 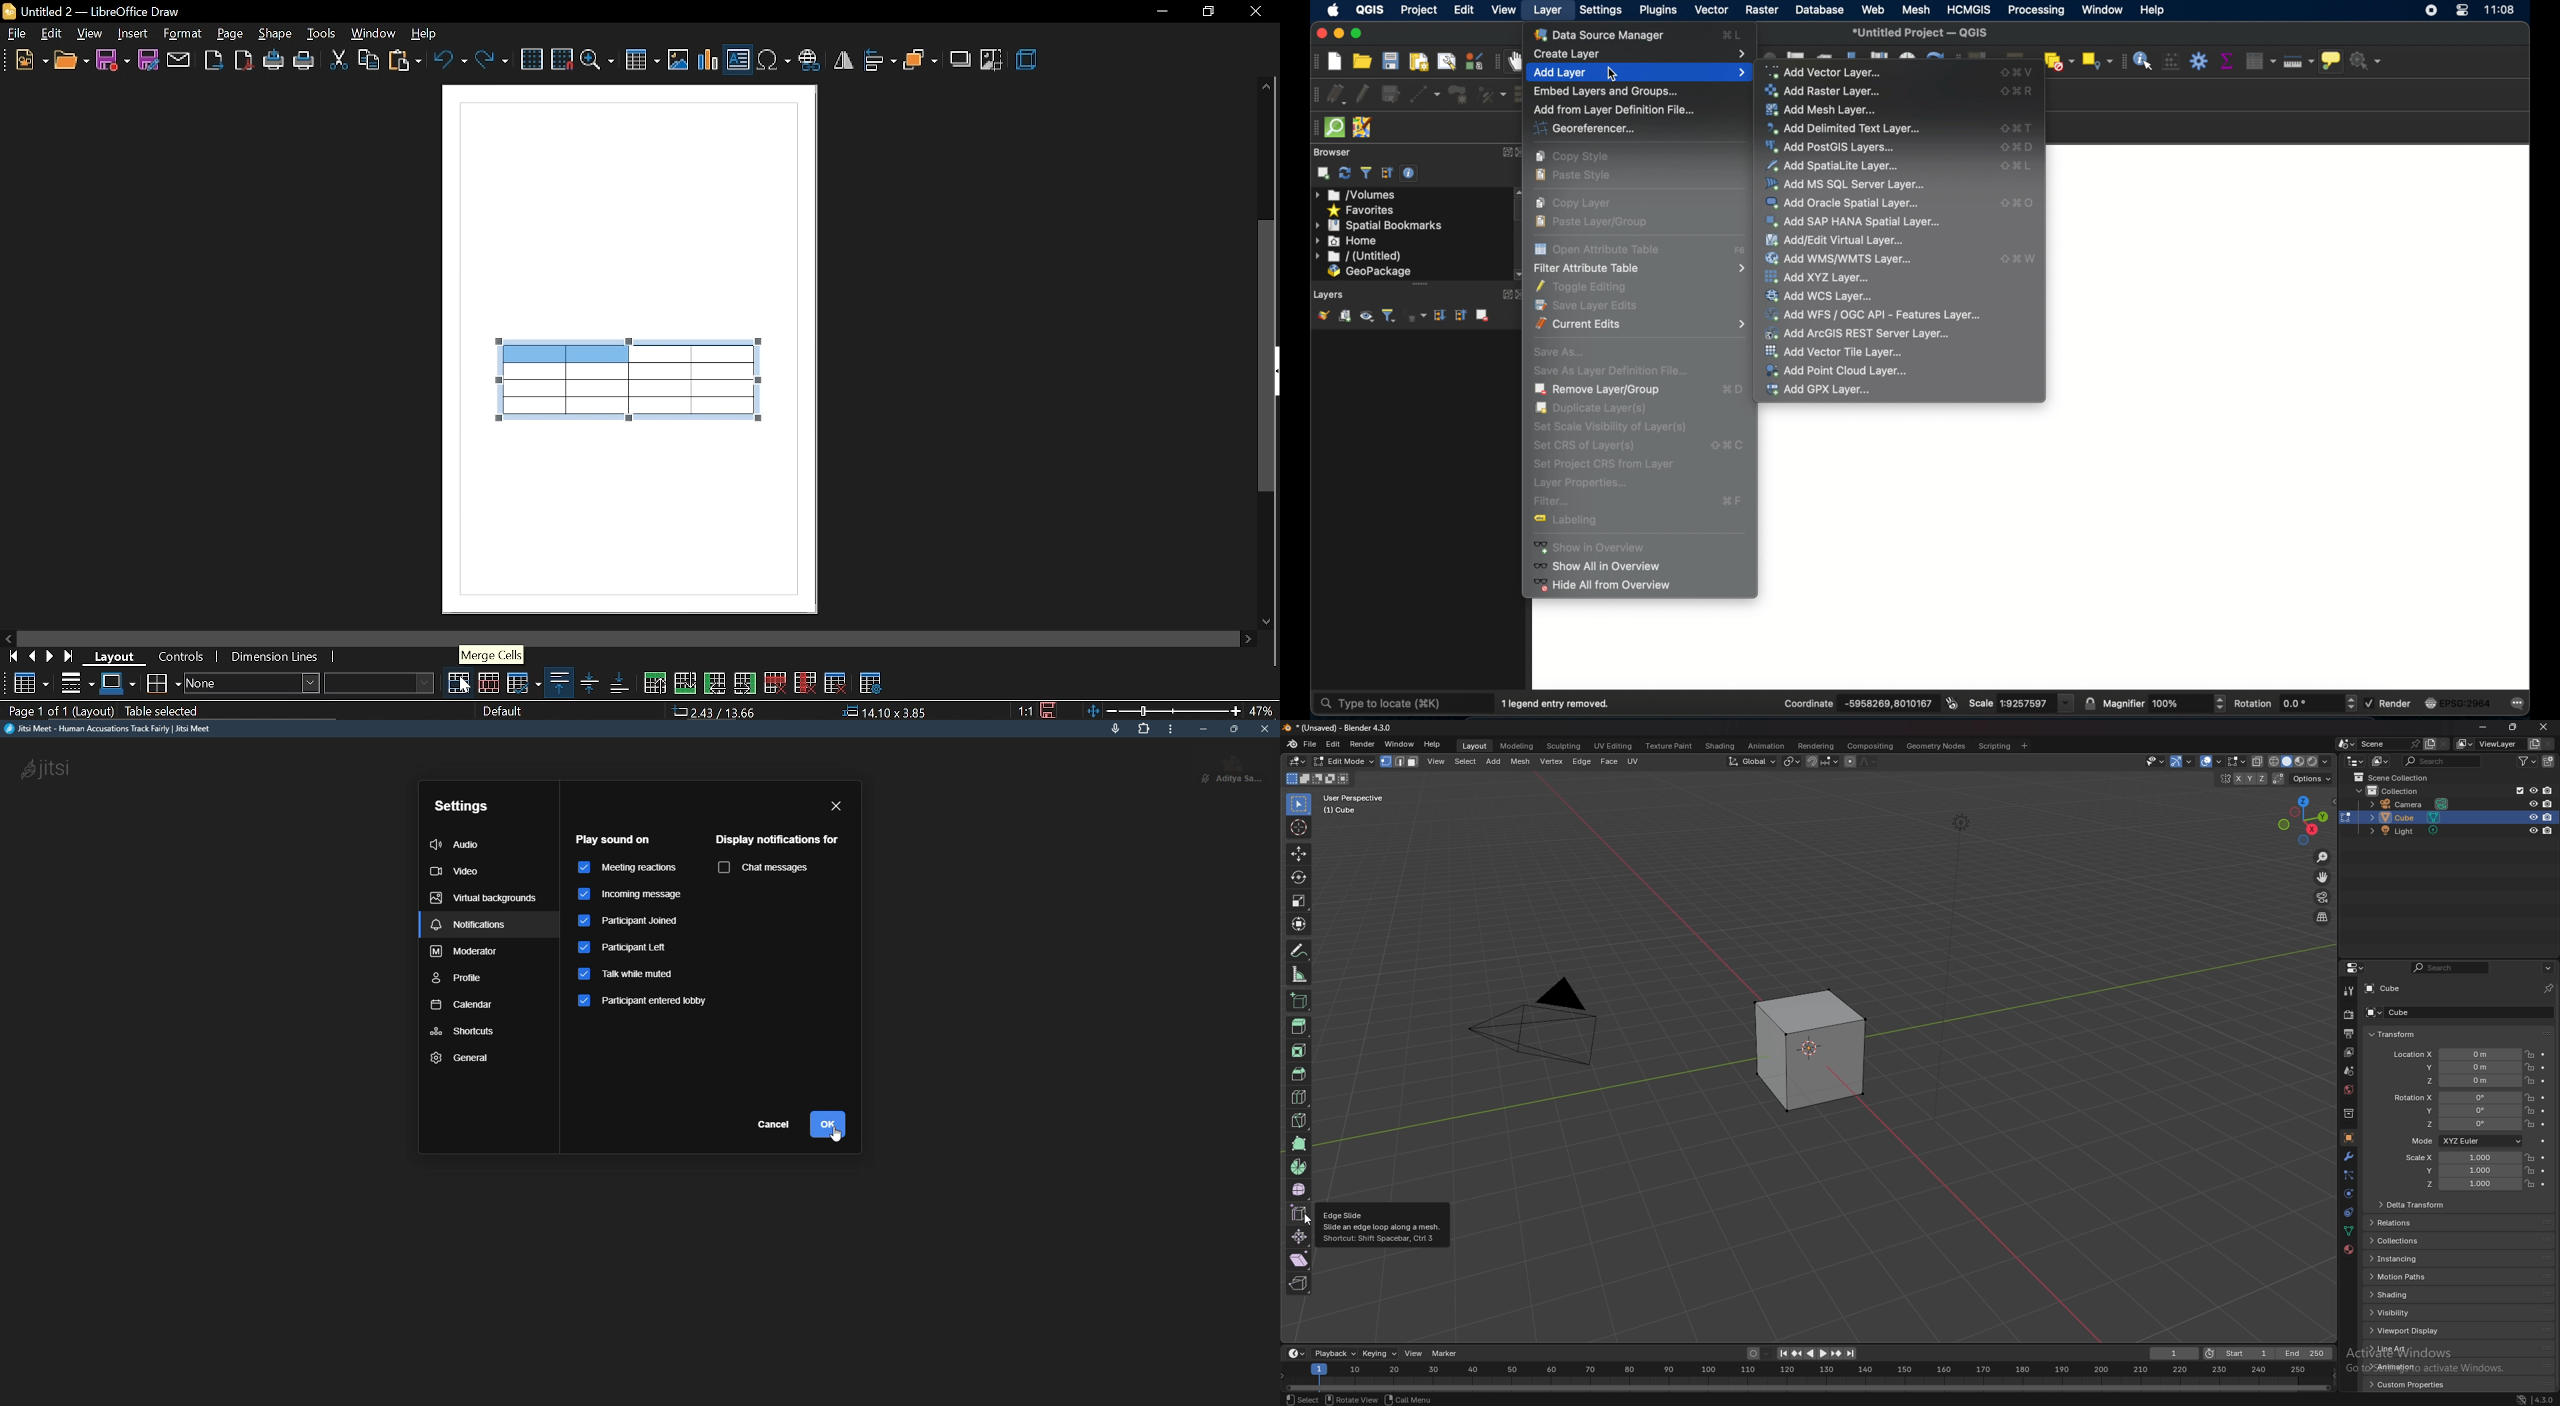 What do you see at coordinates (253, 685) in the screenshot?
I see `area style` at bounding box center [253, 685].